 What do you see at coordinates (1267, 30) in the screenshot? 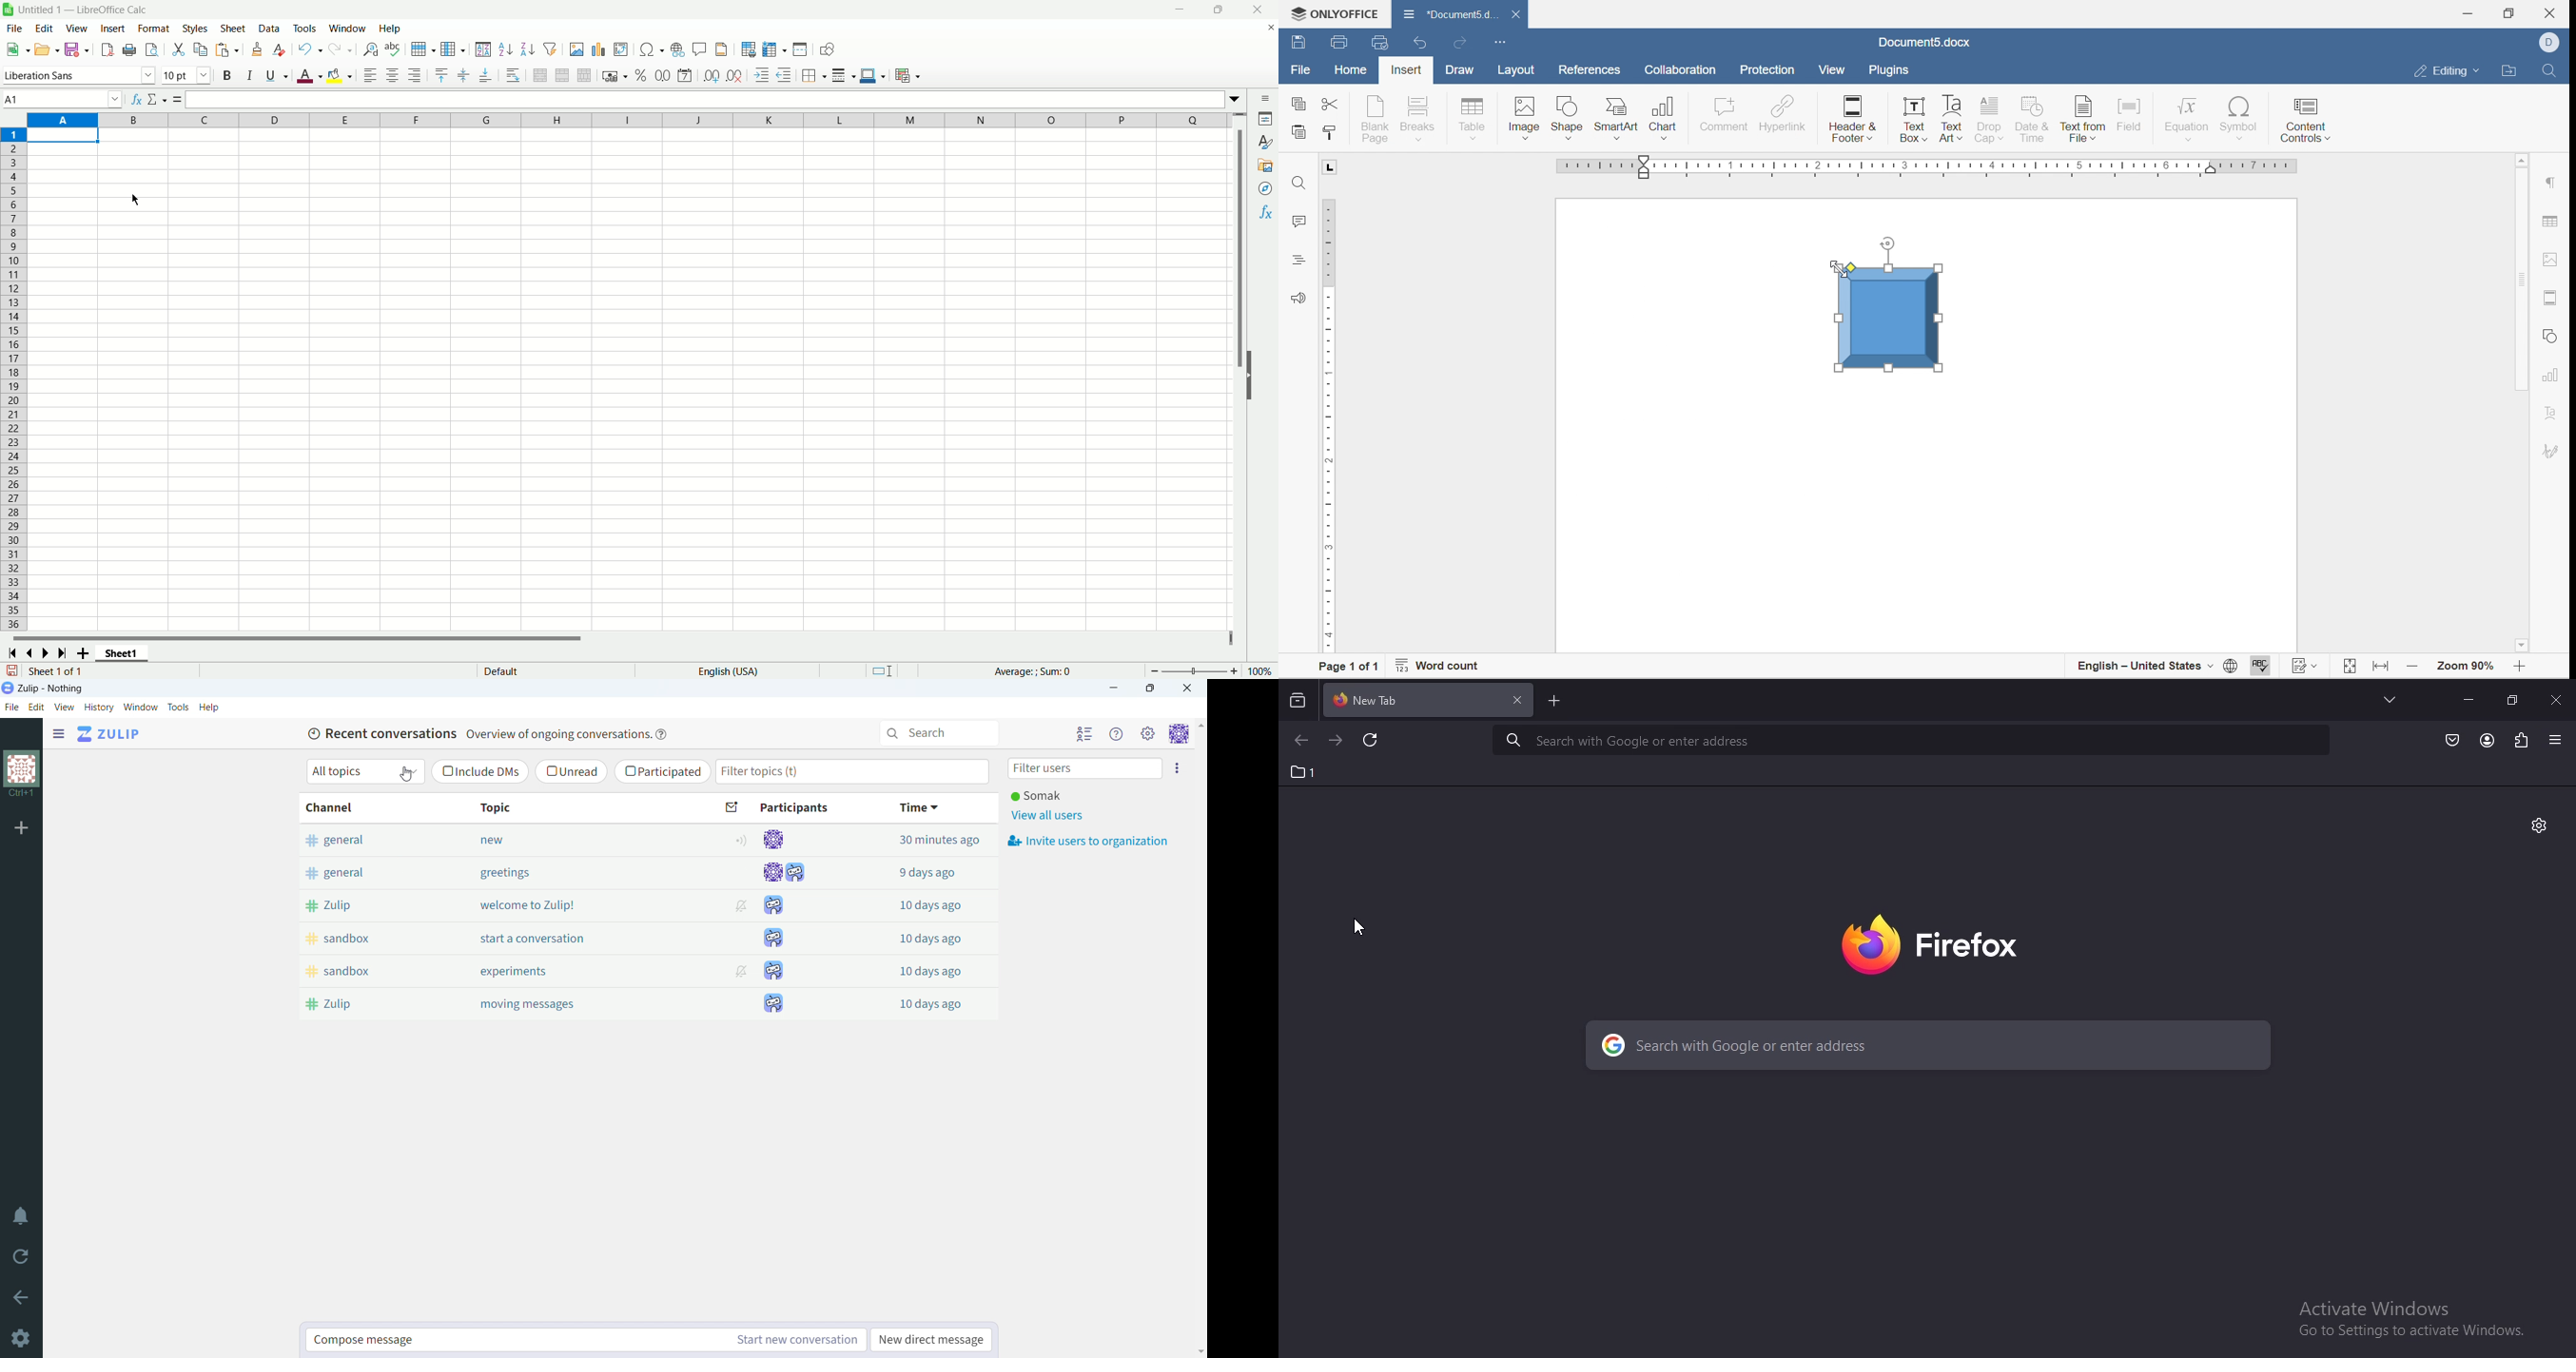
I see `close` at bounding box center [1267, 30].